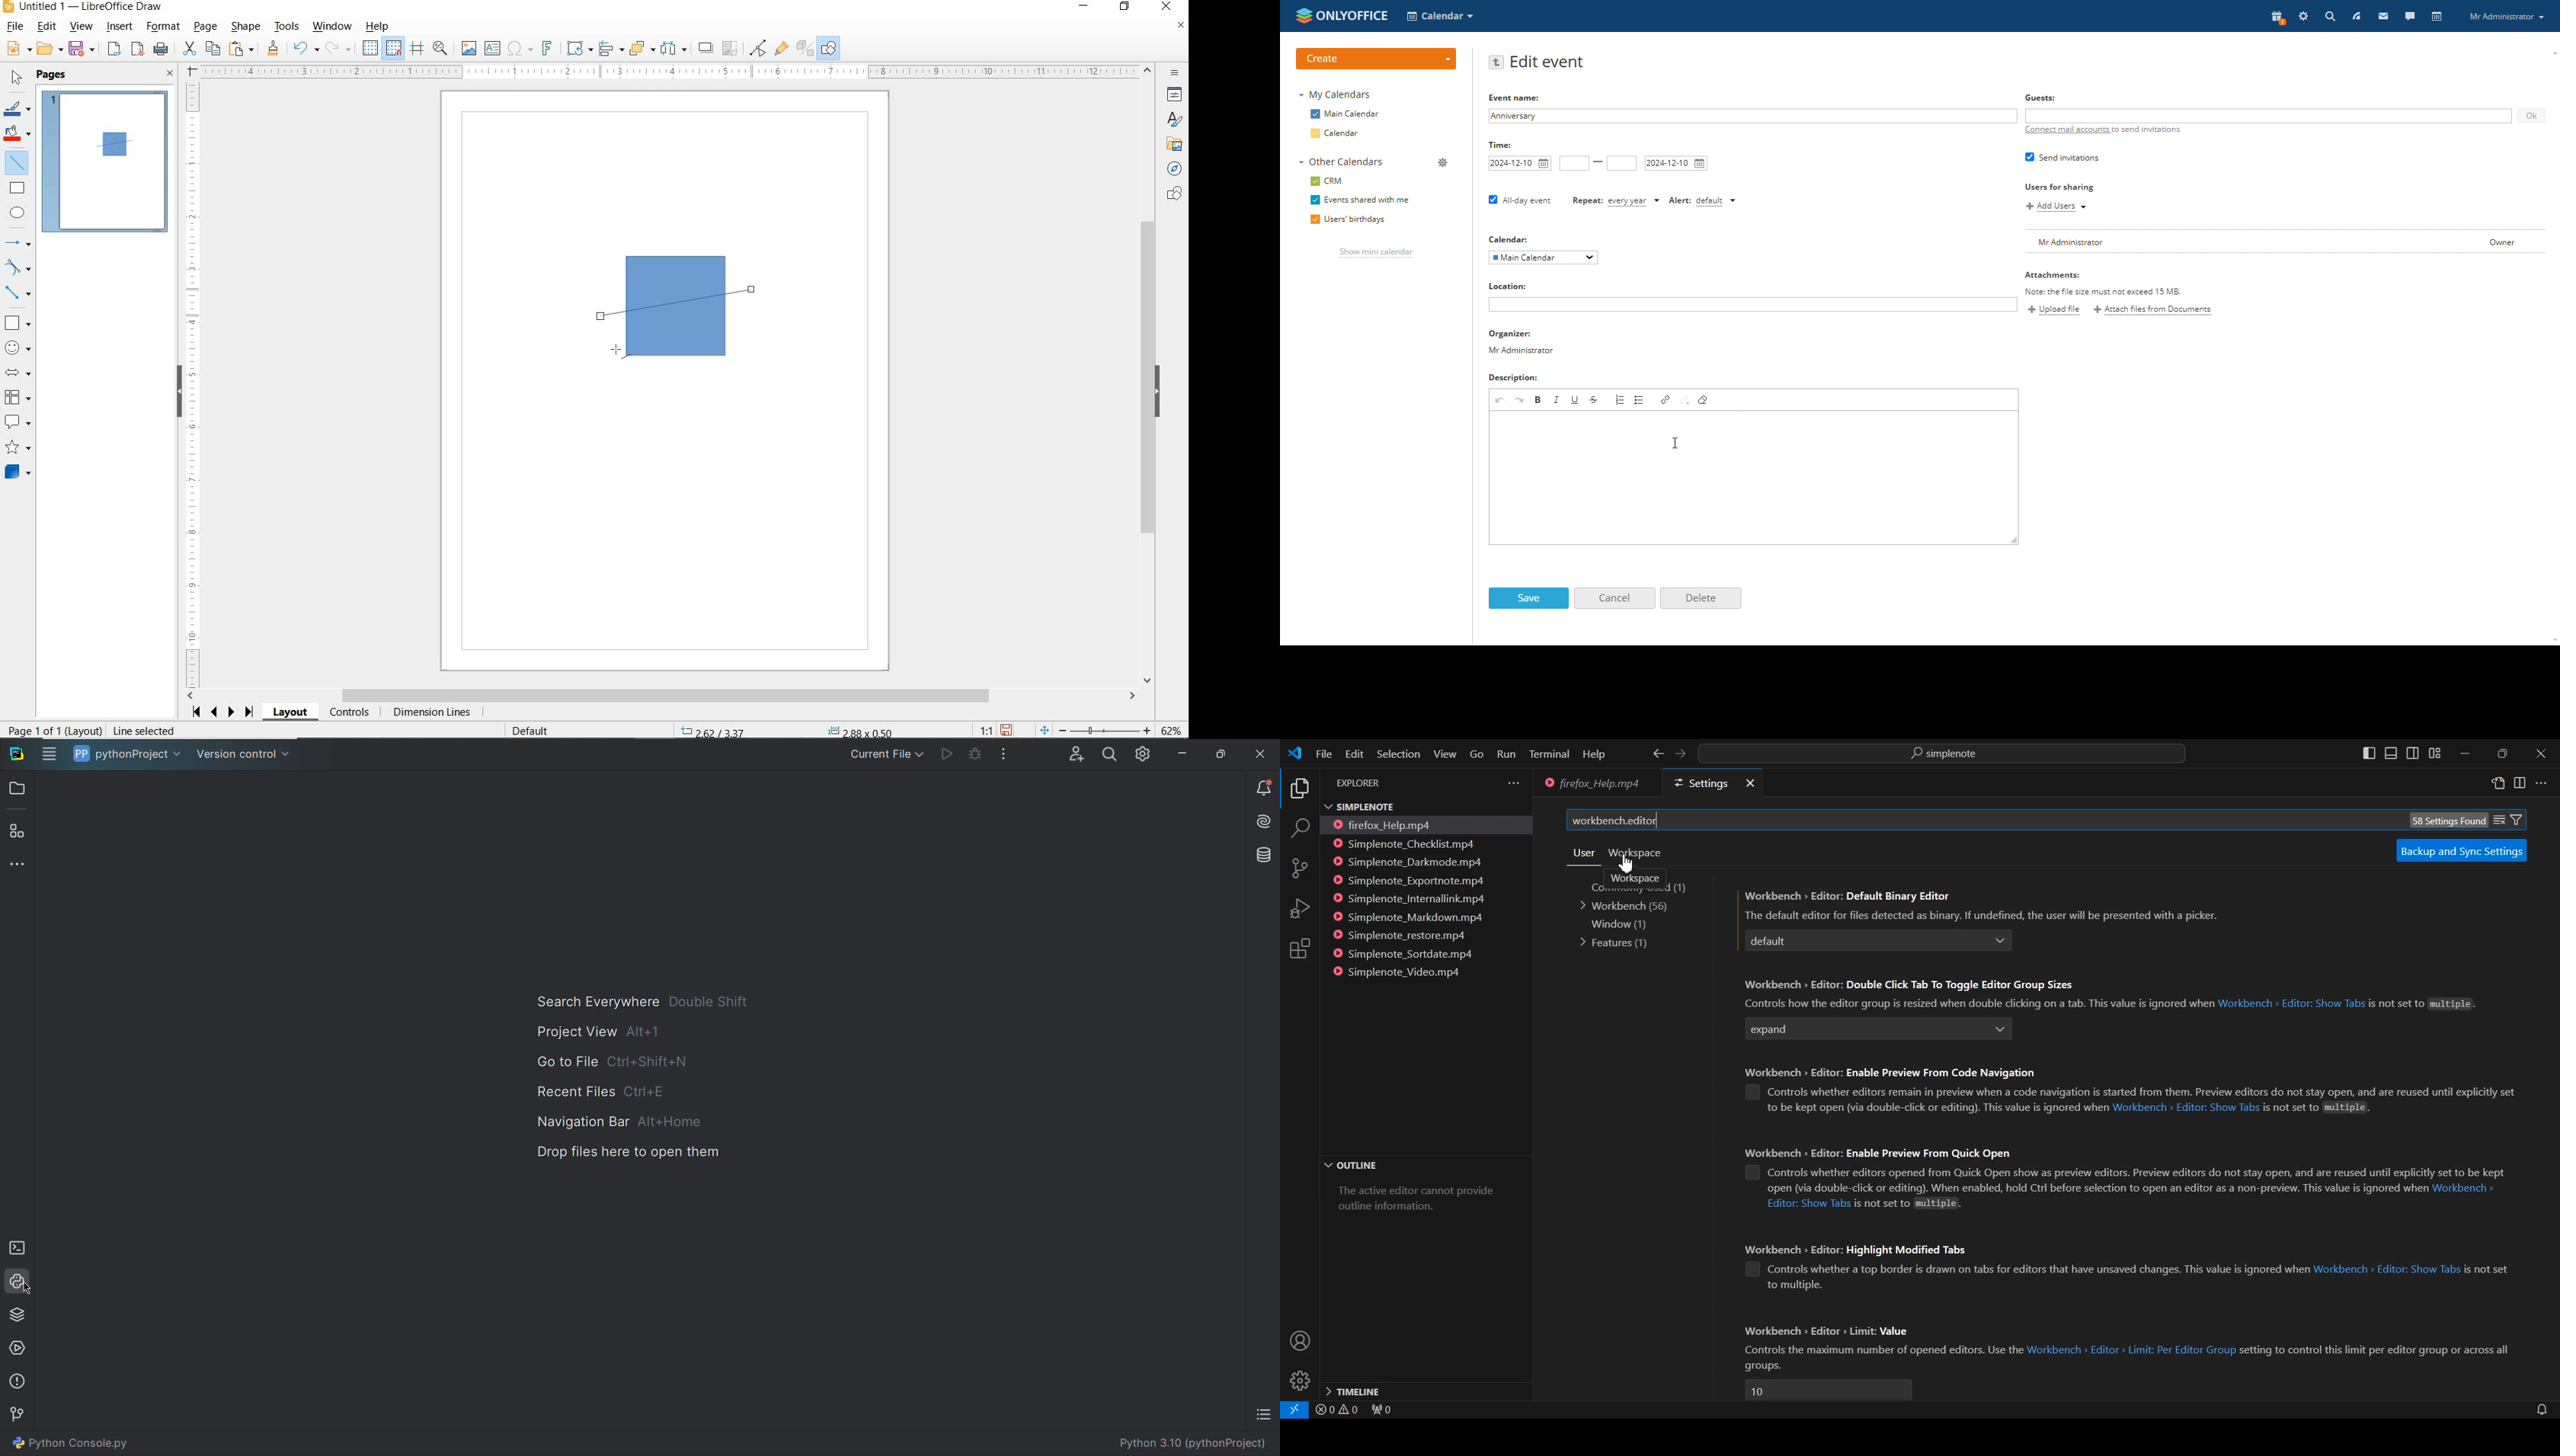 This screenshot has height=1456, width=2576. Describe the element at coordinates (22, 372) in the screenshot. I see `BLOCK ARROWS` at that location.